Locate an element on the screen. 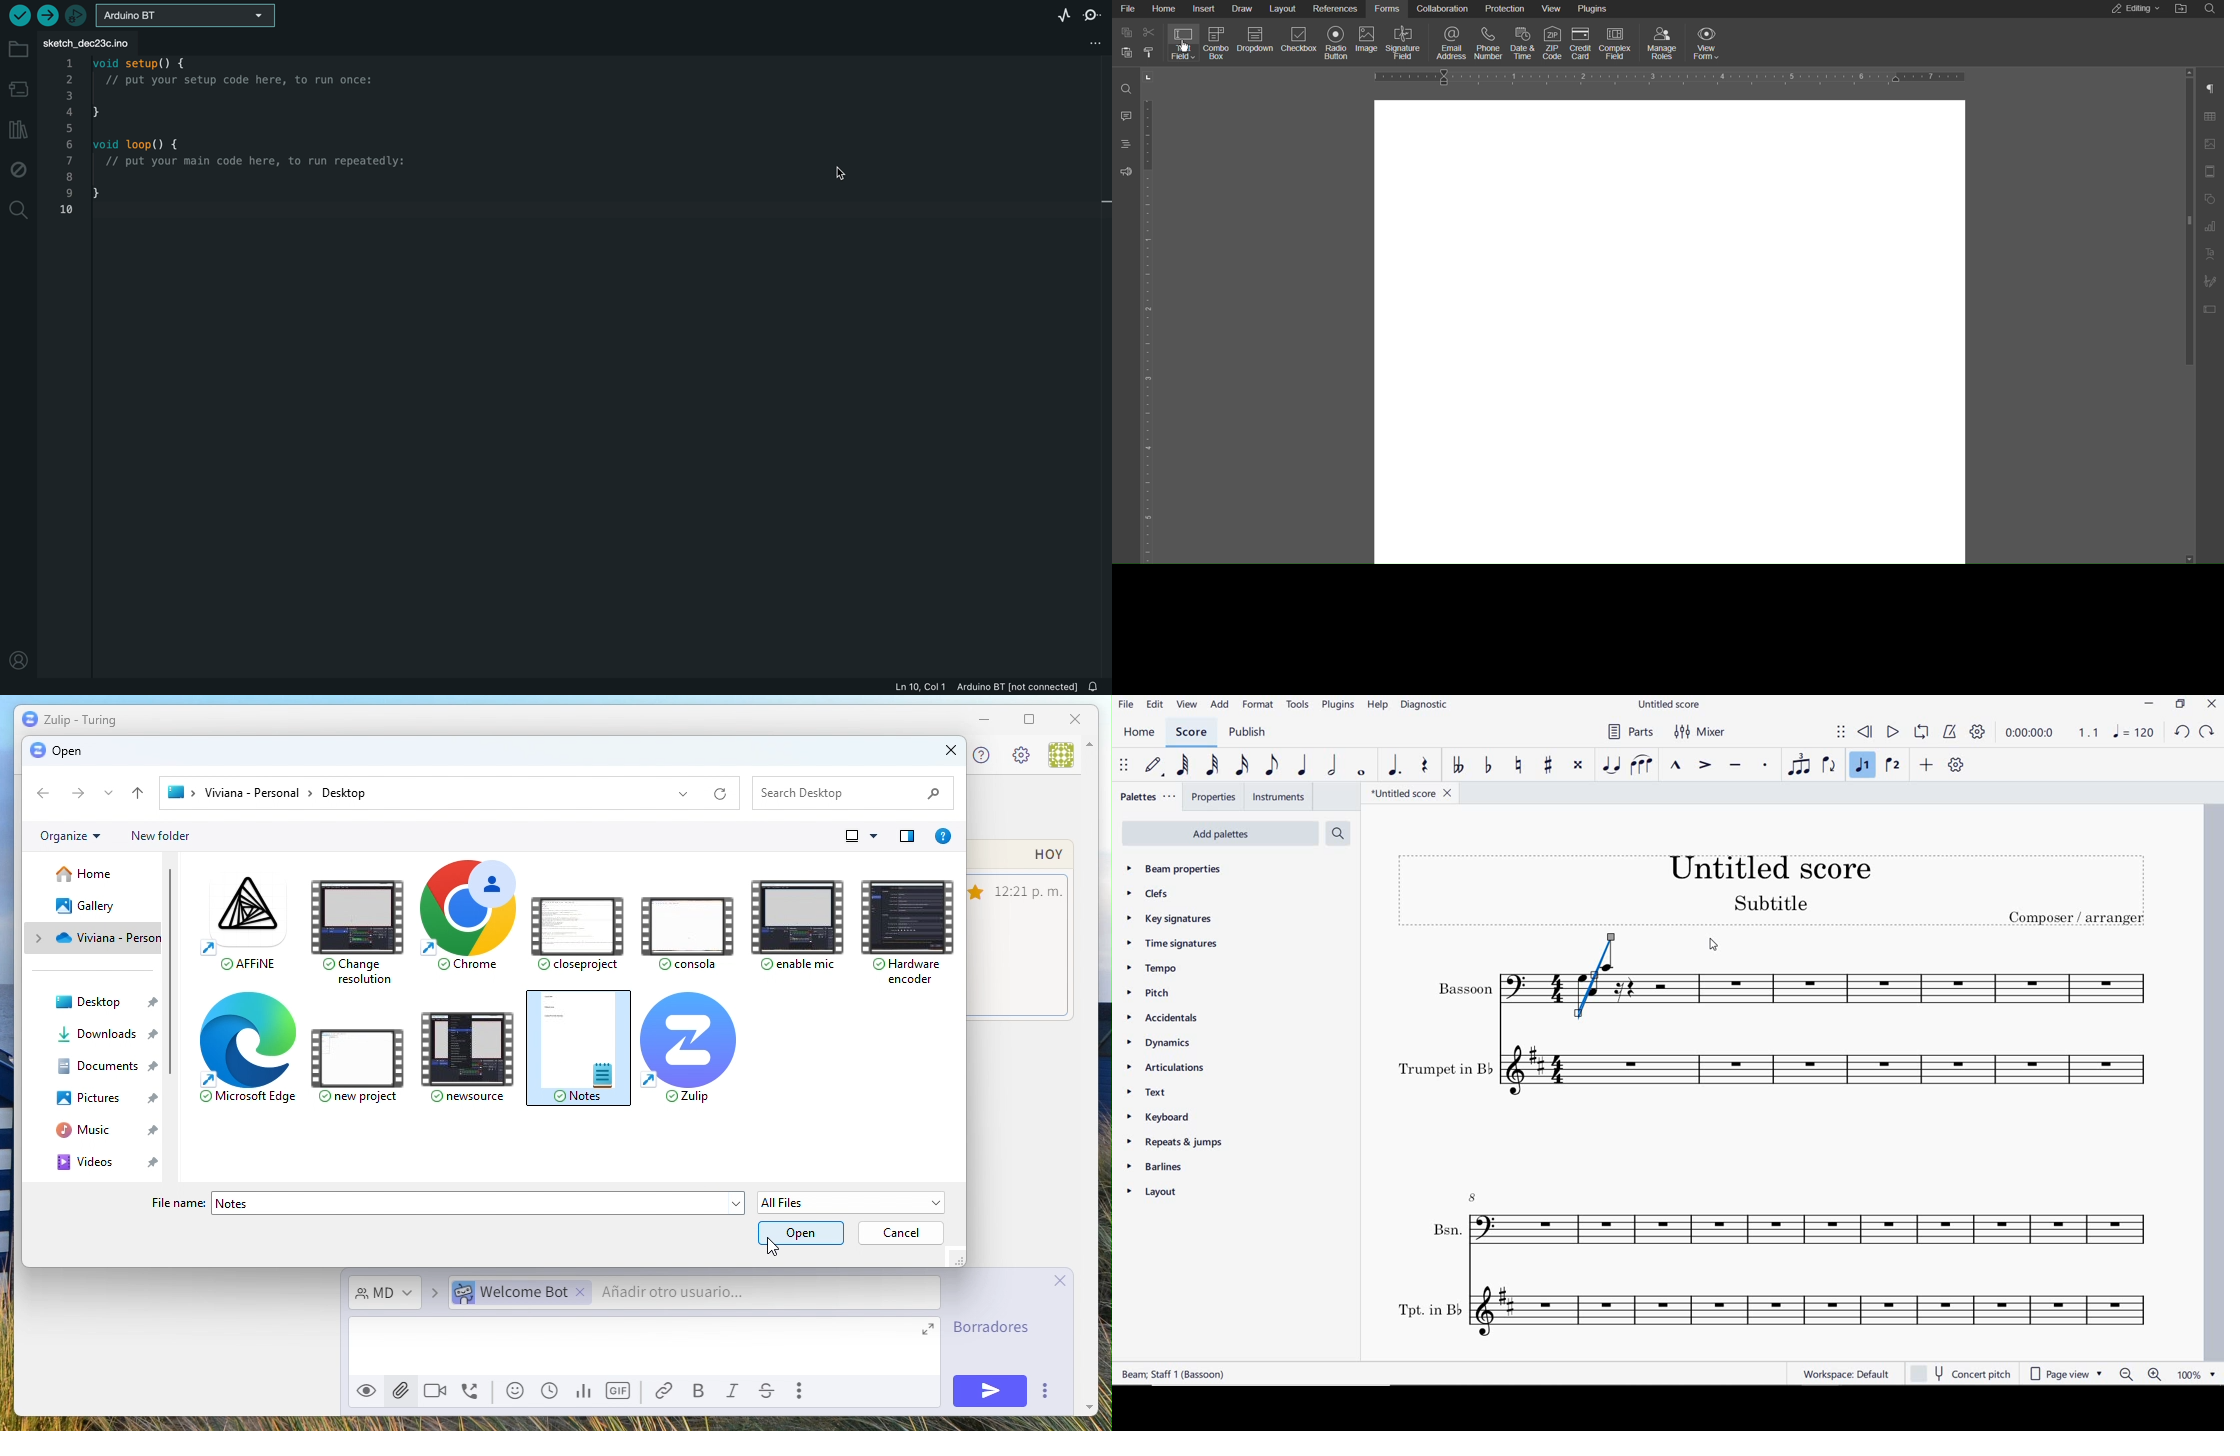 This screenshot has height=1456, width=2240. Search is located at coordinates (2212, 9).